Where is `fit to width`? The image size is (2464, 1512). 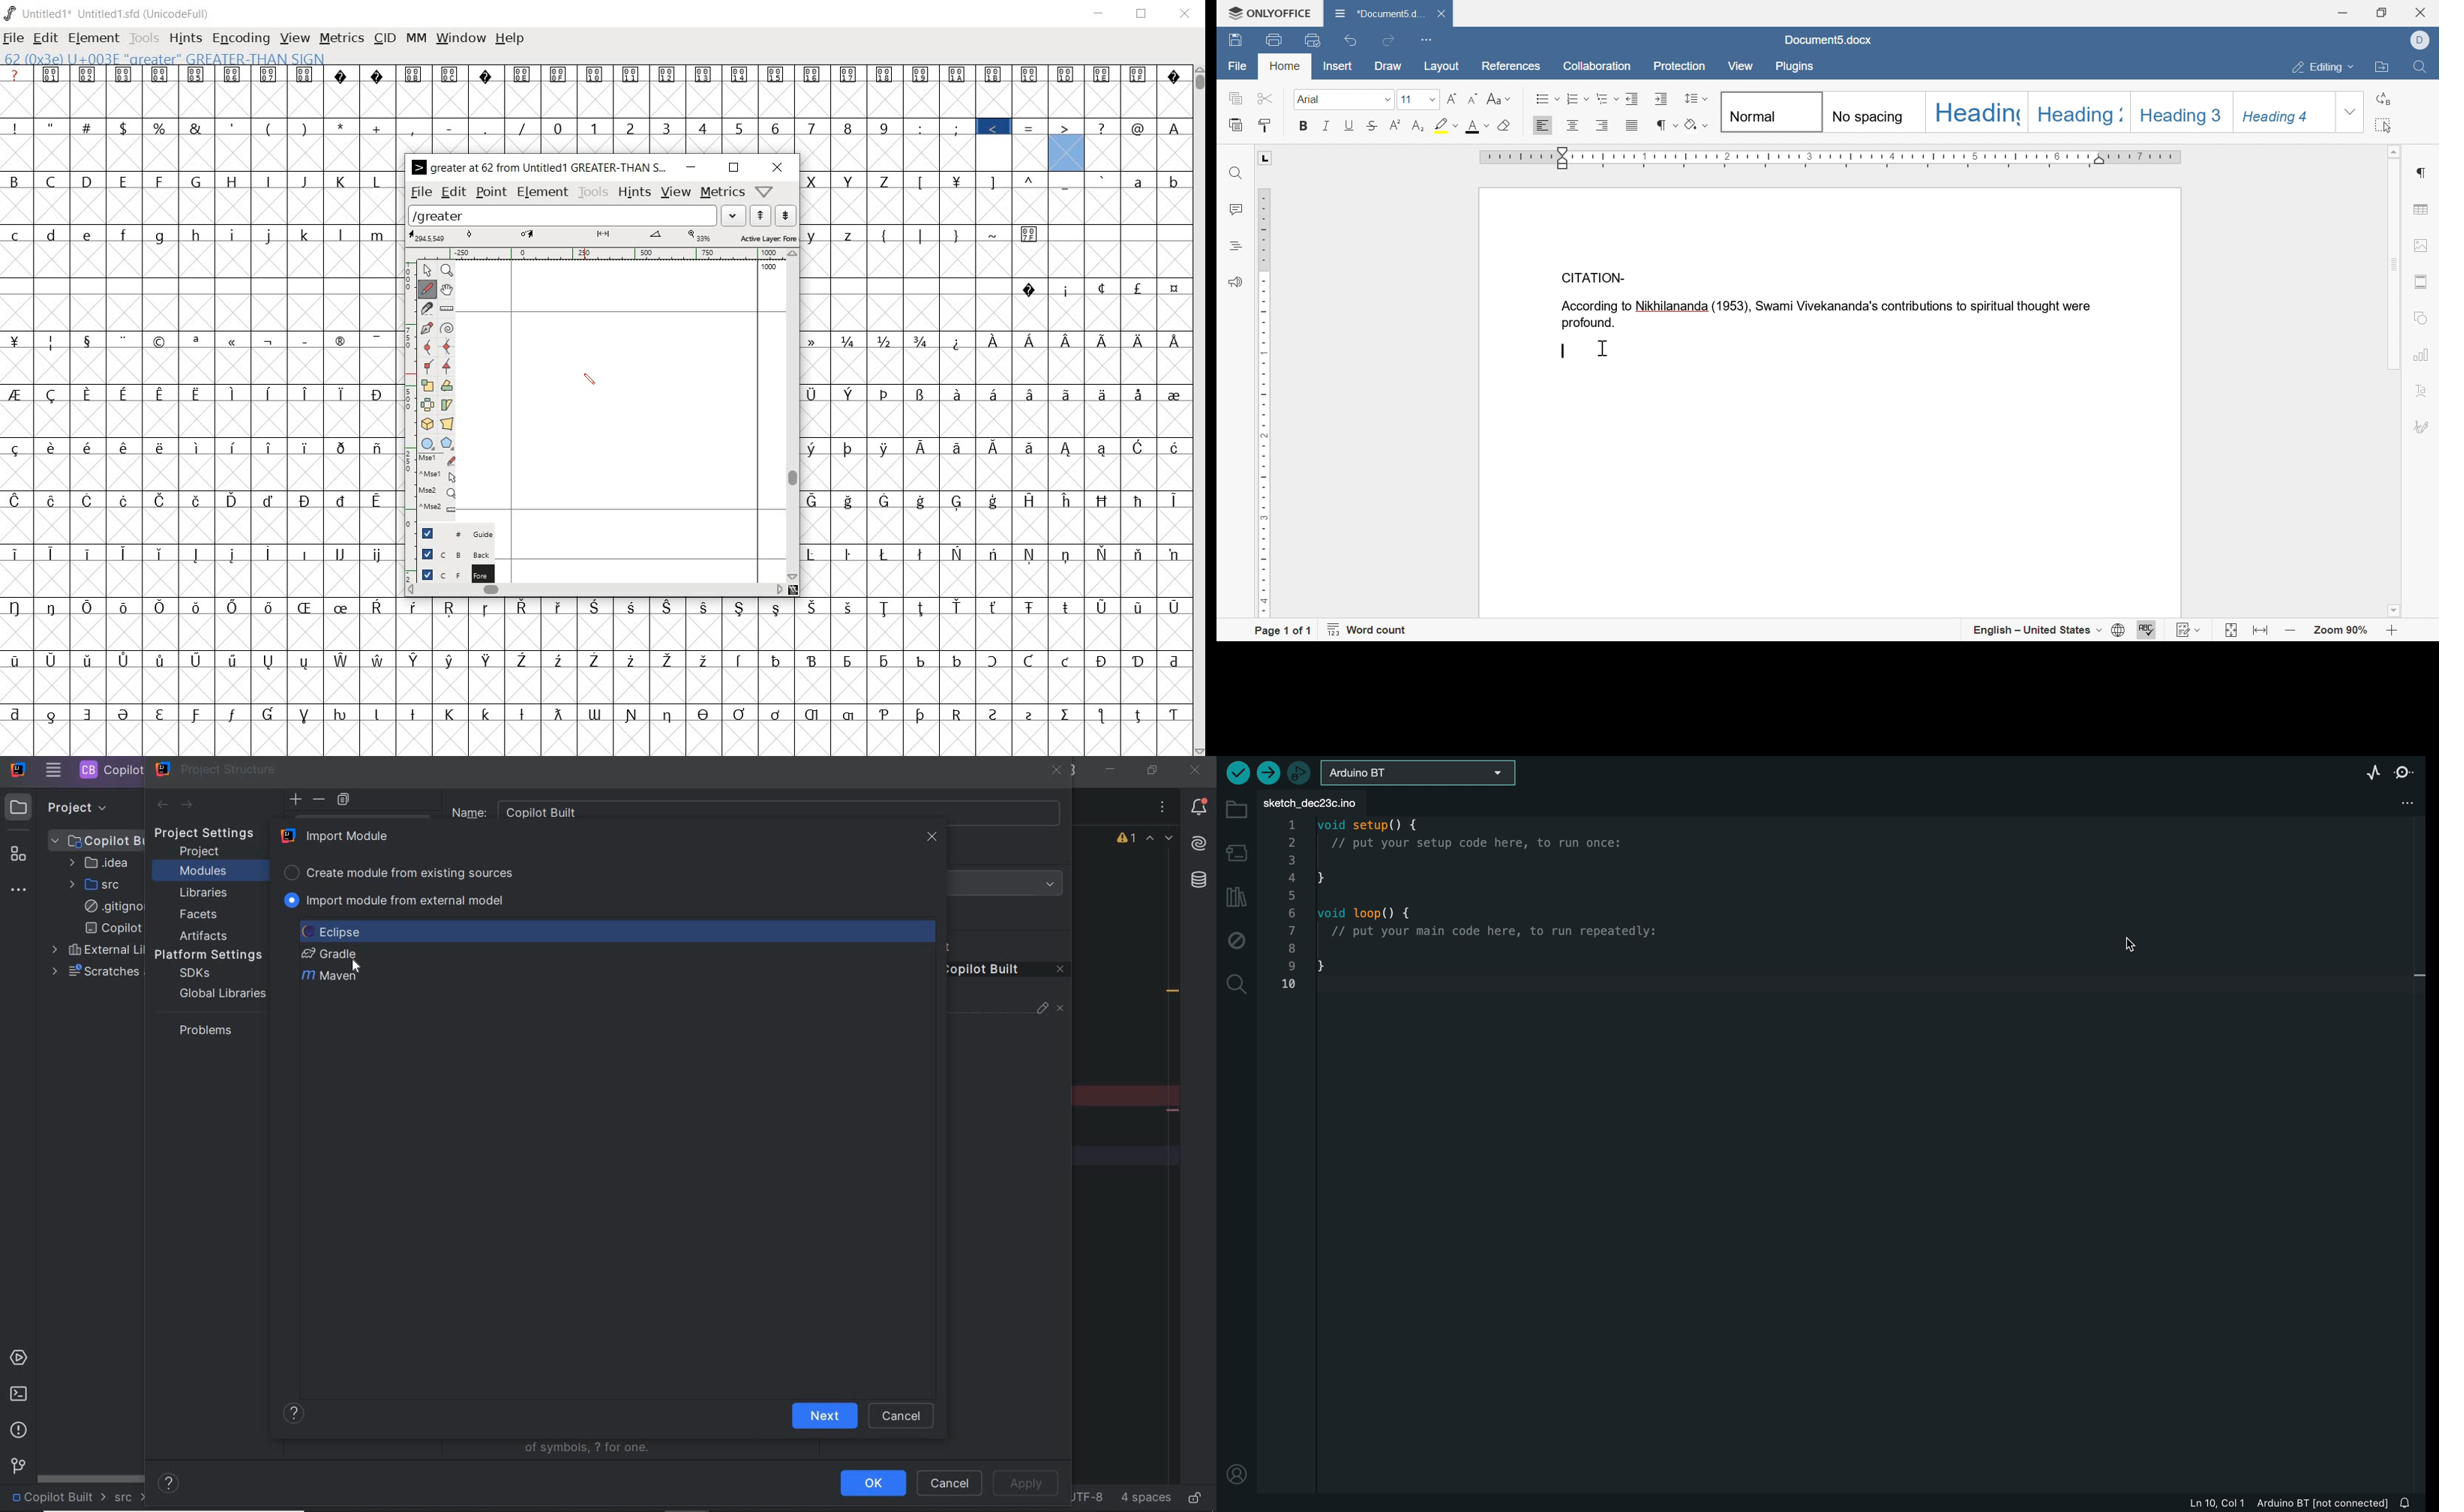
fit to width is located at coordinates (2259, 632).